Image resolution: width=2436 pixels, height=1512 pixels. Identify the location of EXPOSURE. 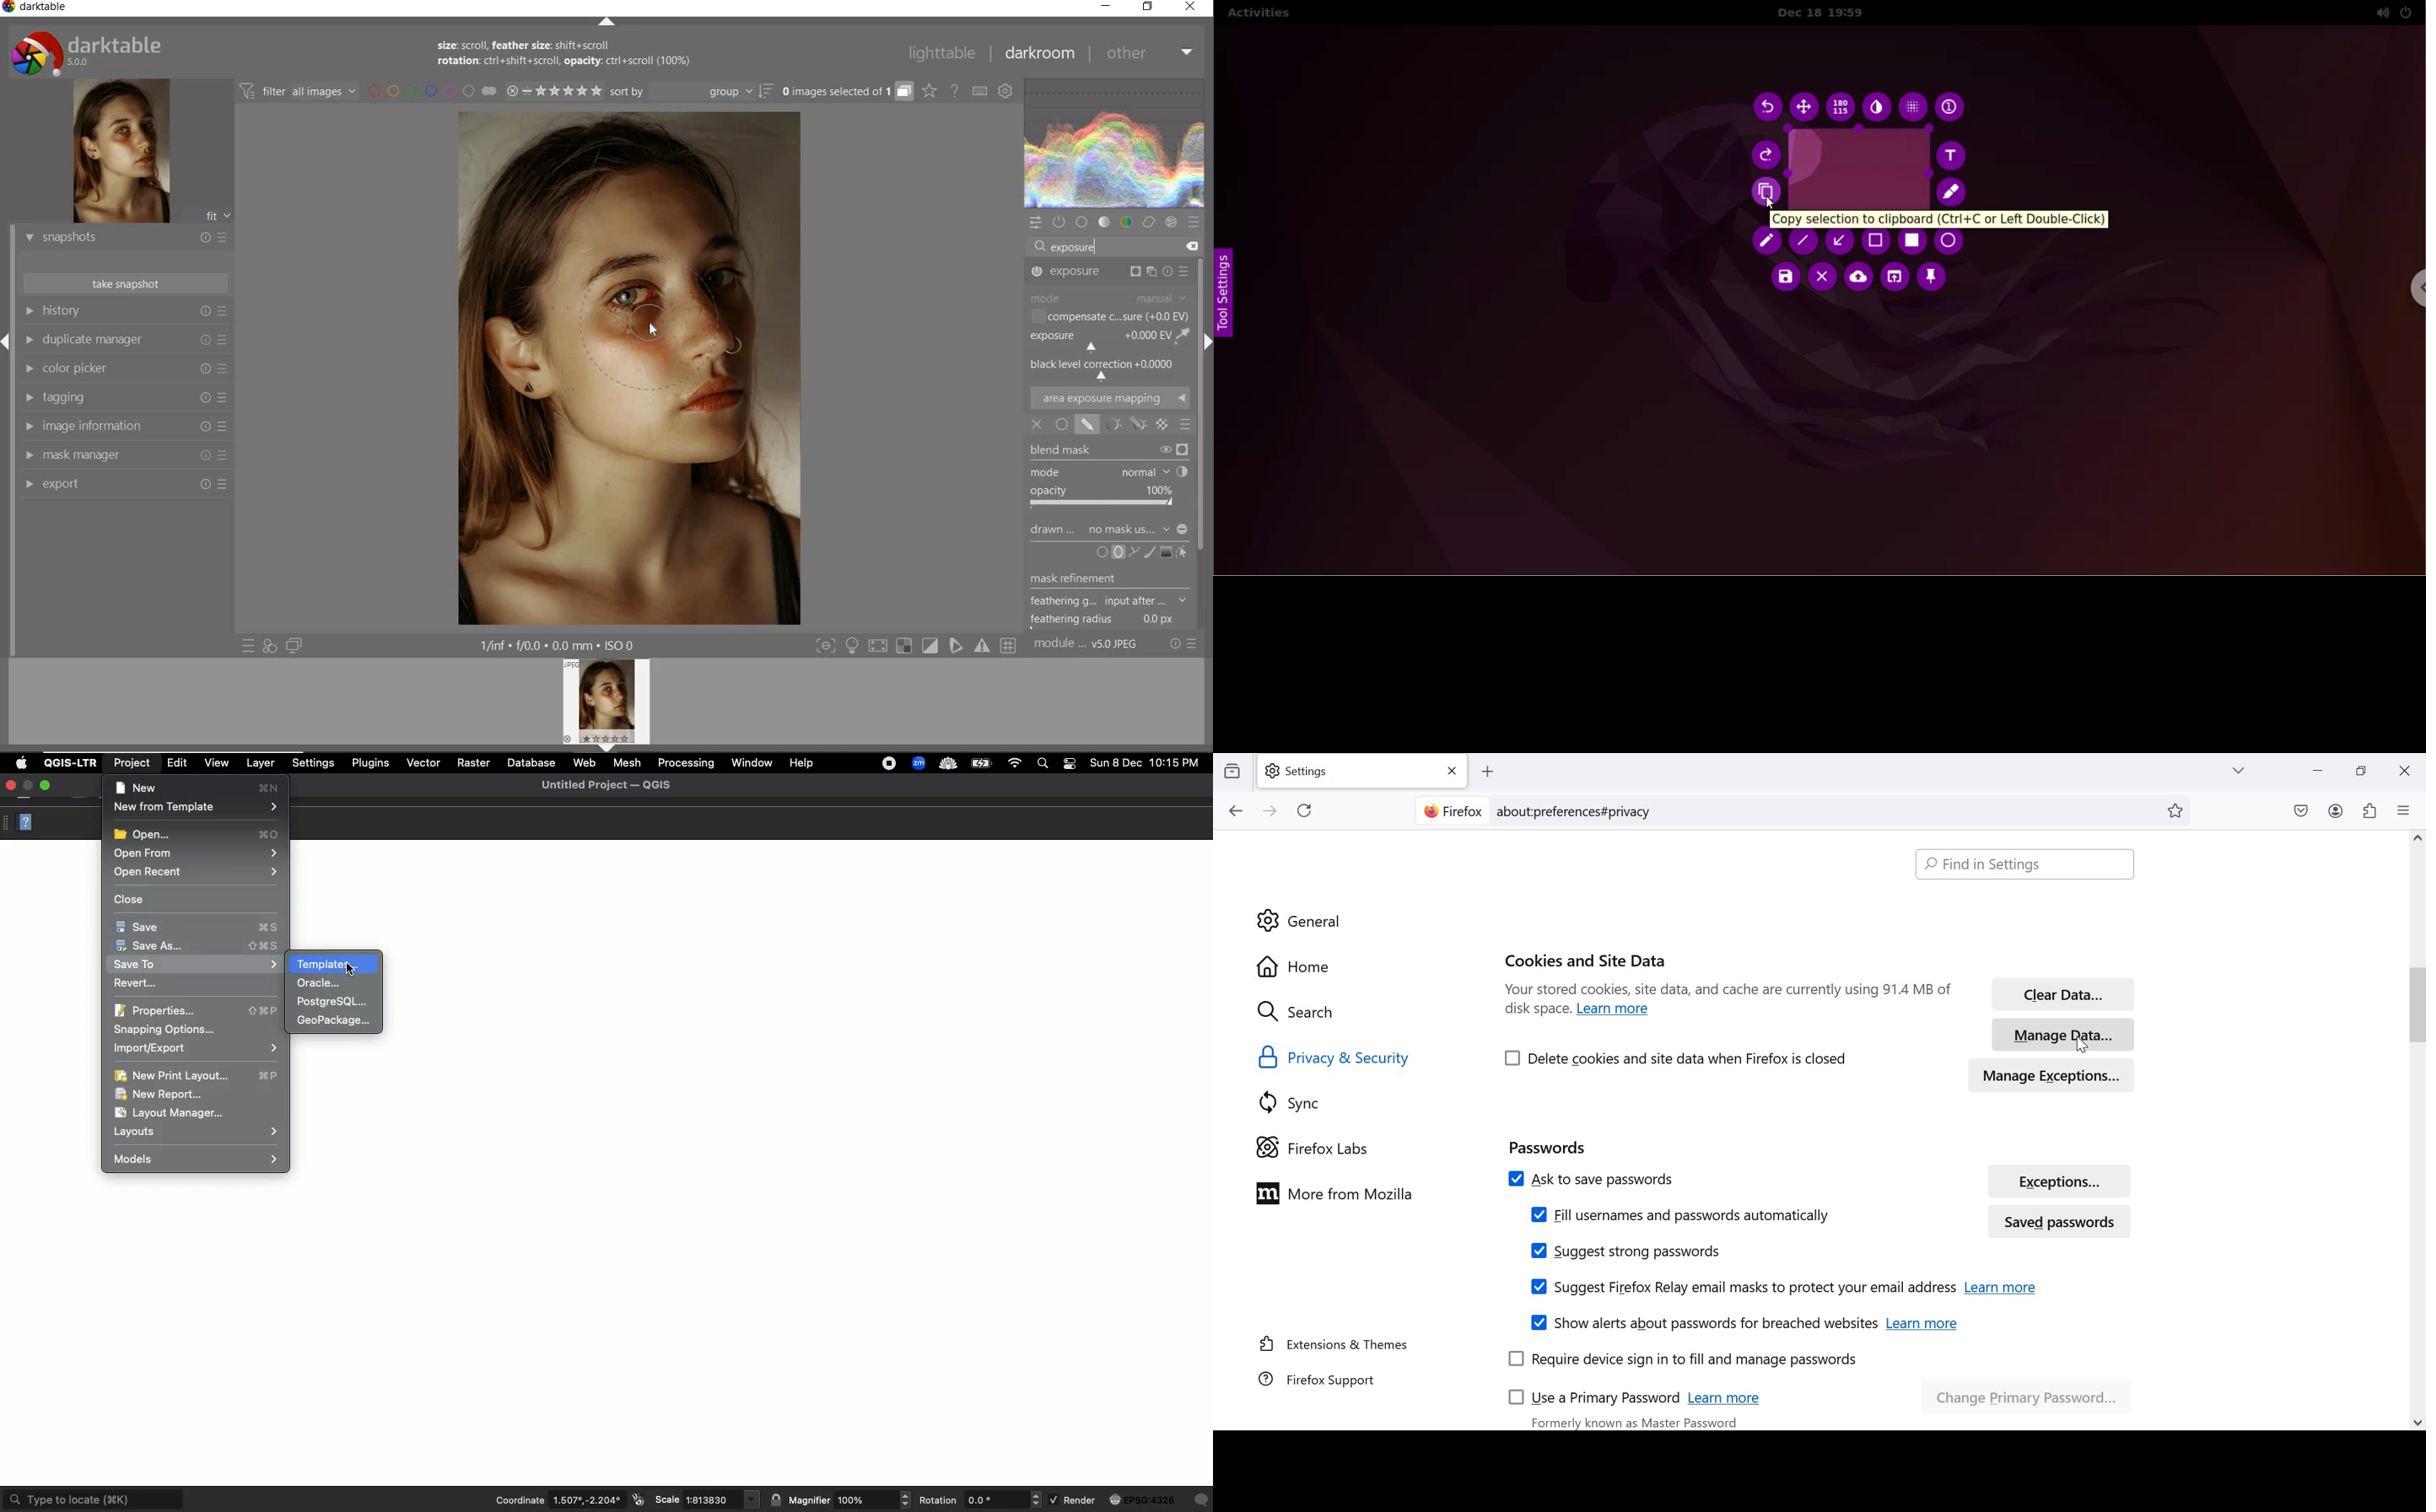
(1110, 274).